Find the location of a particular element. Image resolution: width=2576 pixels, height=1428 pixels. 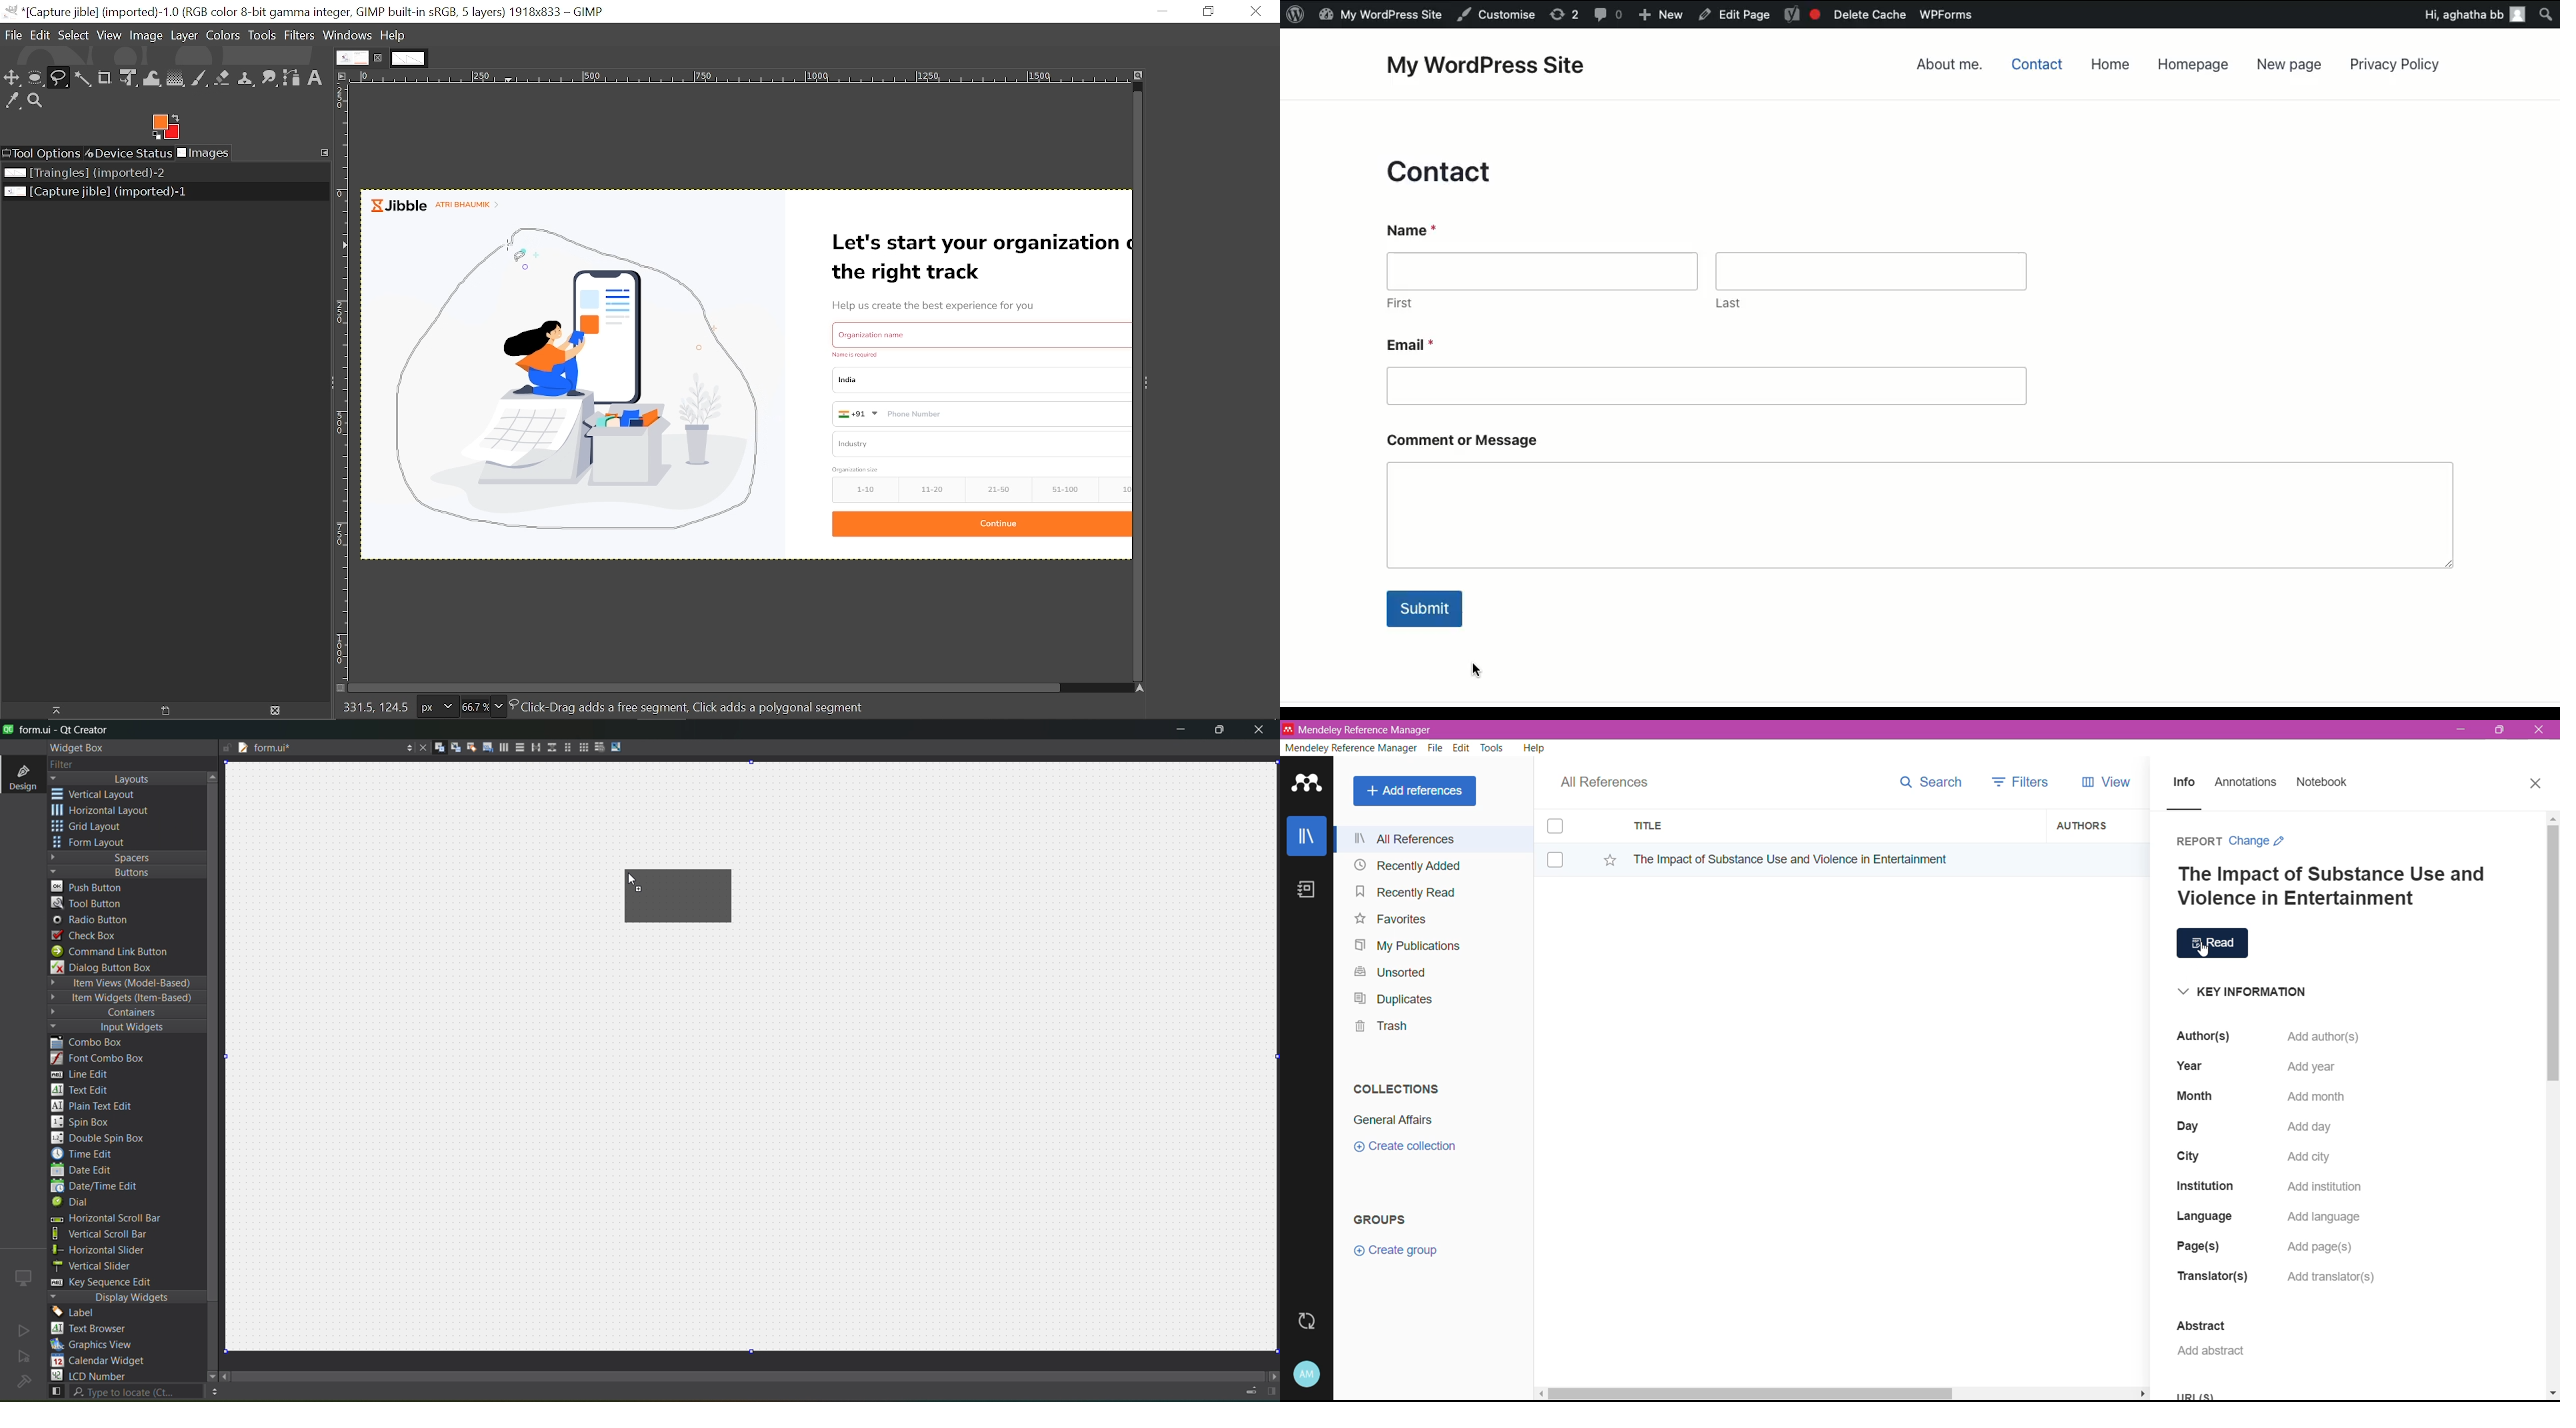

containers is located at coordinates (120, 1013).